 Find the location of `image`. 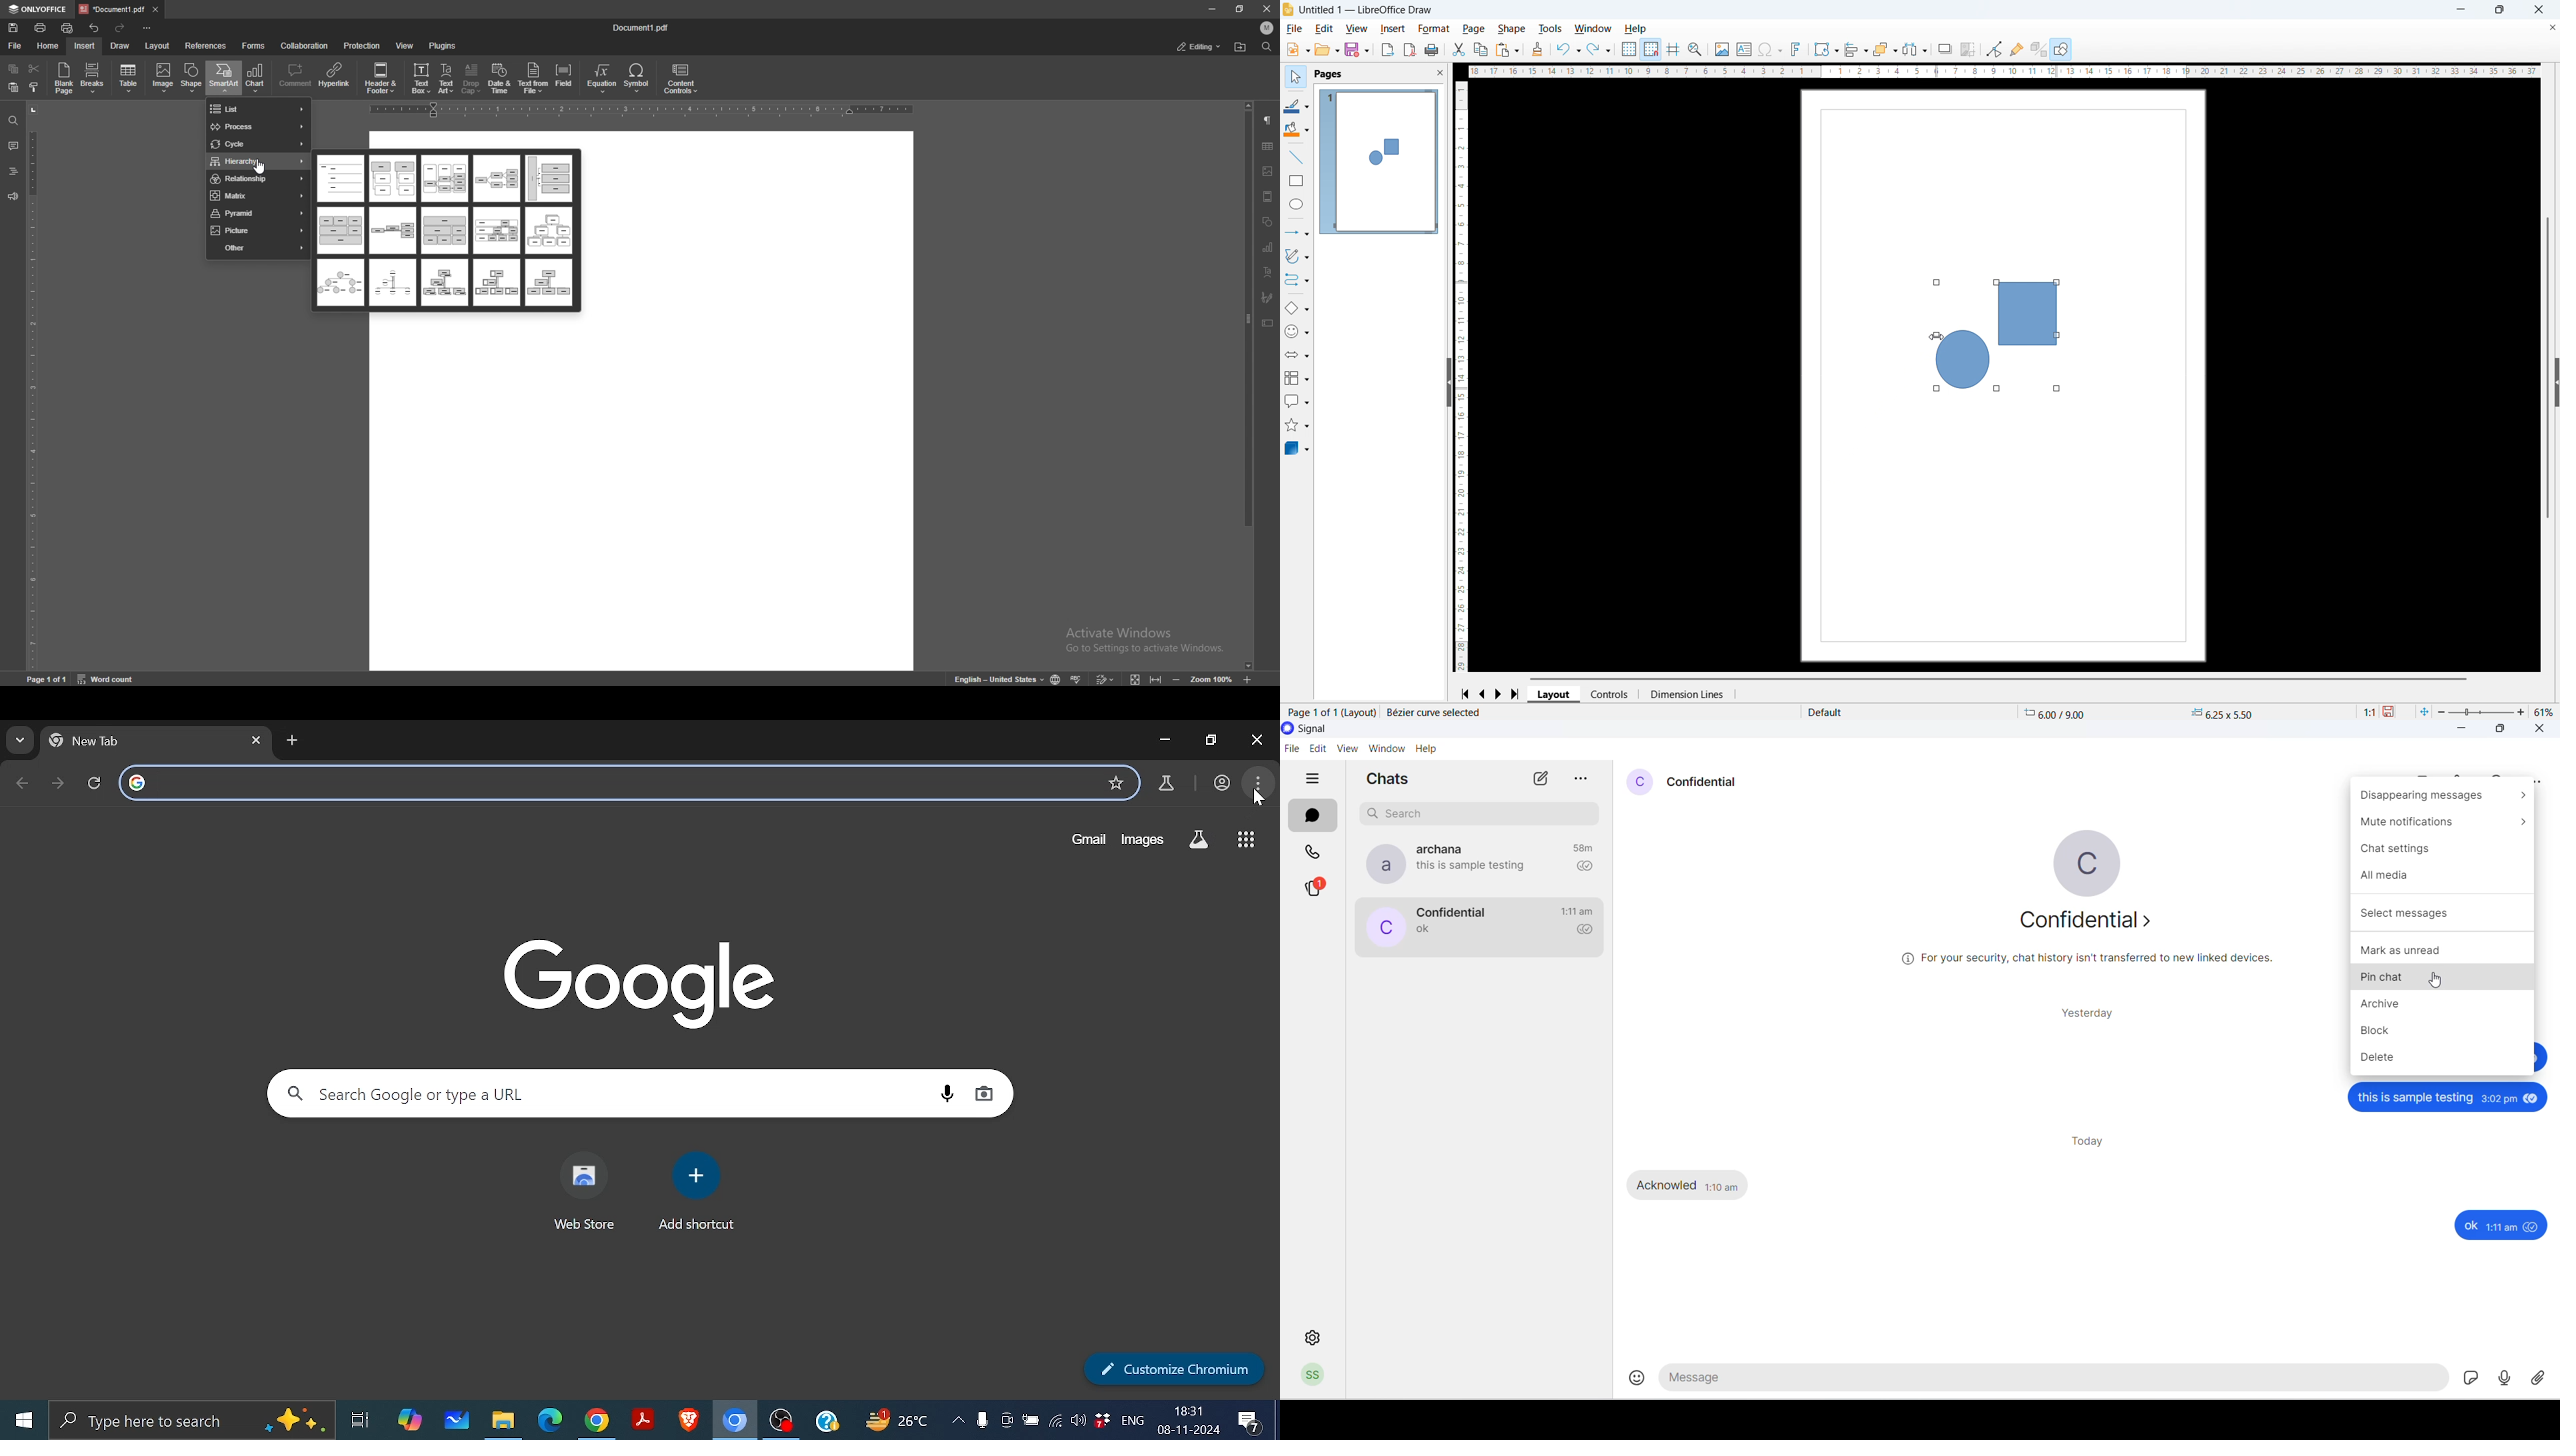

image is located at coordinates (163, 78).